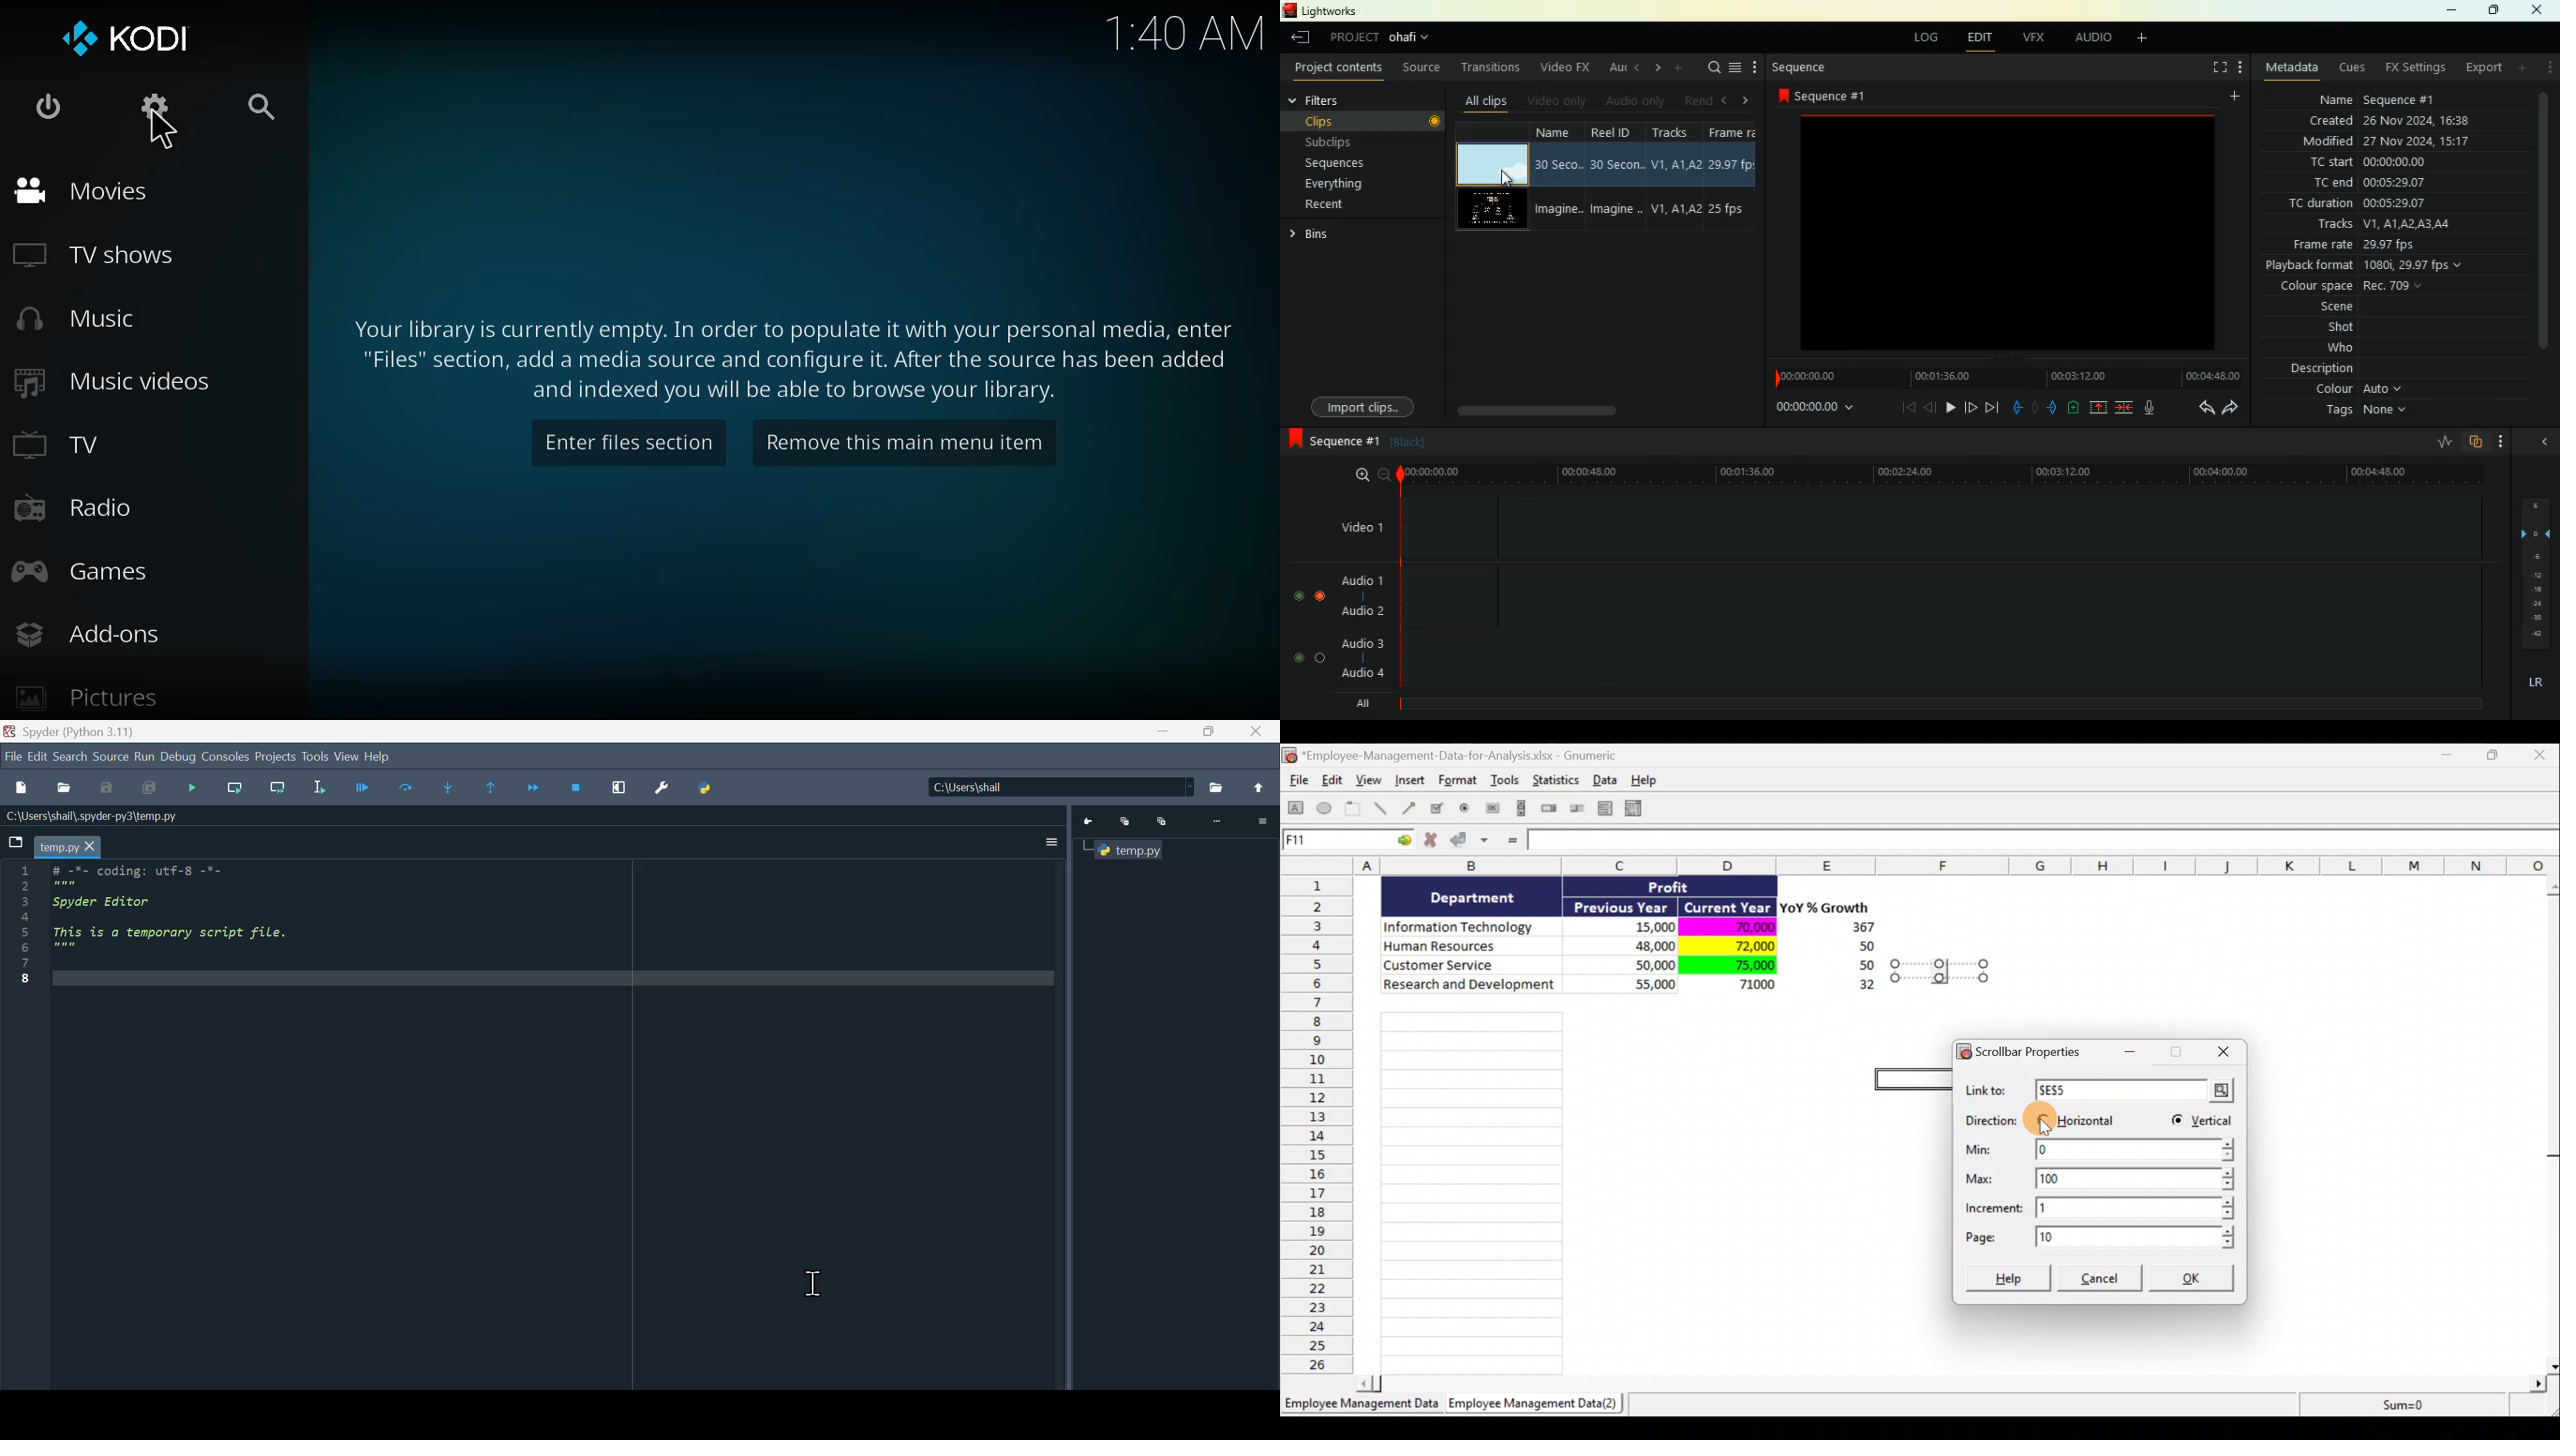 The image size is (2576, 1456). Describe the element at coordinates (91, 635) in the screenshot. I see `add-ons` at that location.